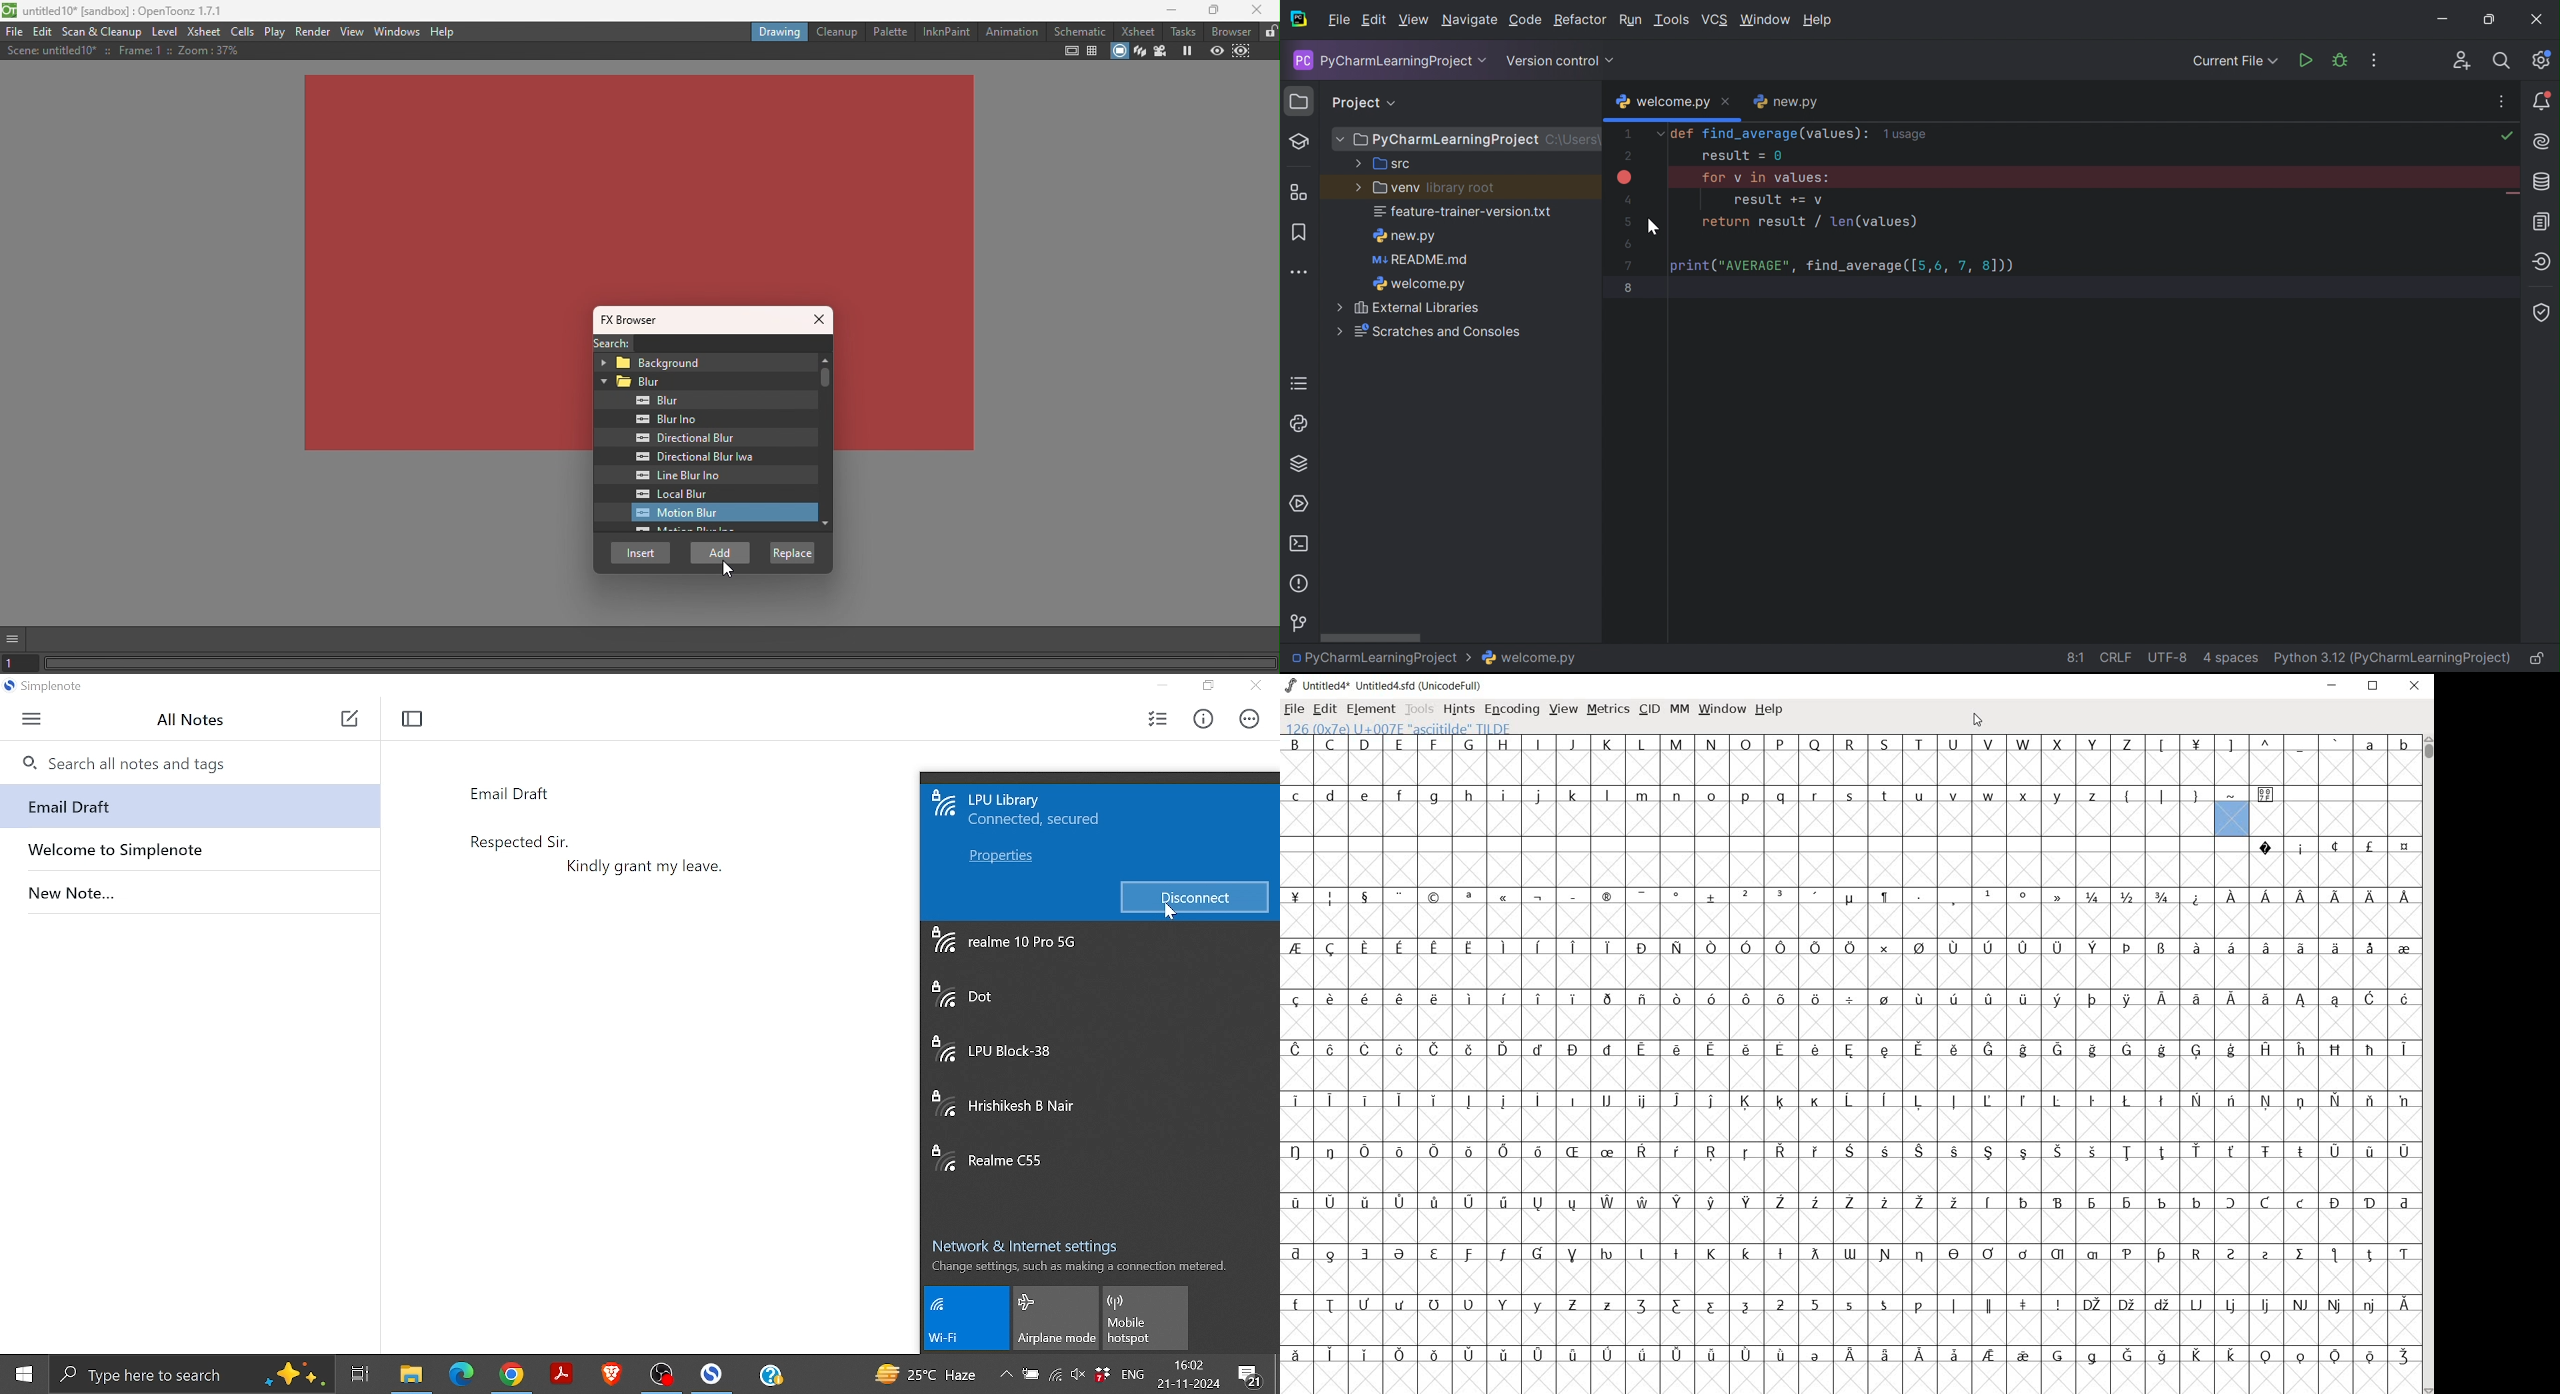 This screenshot has width=2576, height=1400. What do you see at coordinates (2367, 61) in the screenshot?
I see `More Actions` at bounding box center [2367, 61].